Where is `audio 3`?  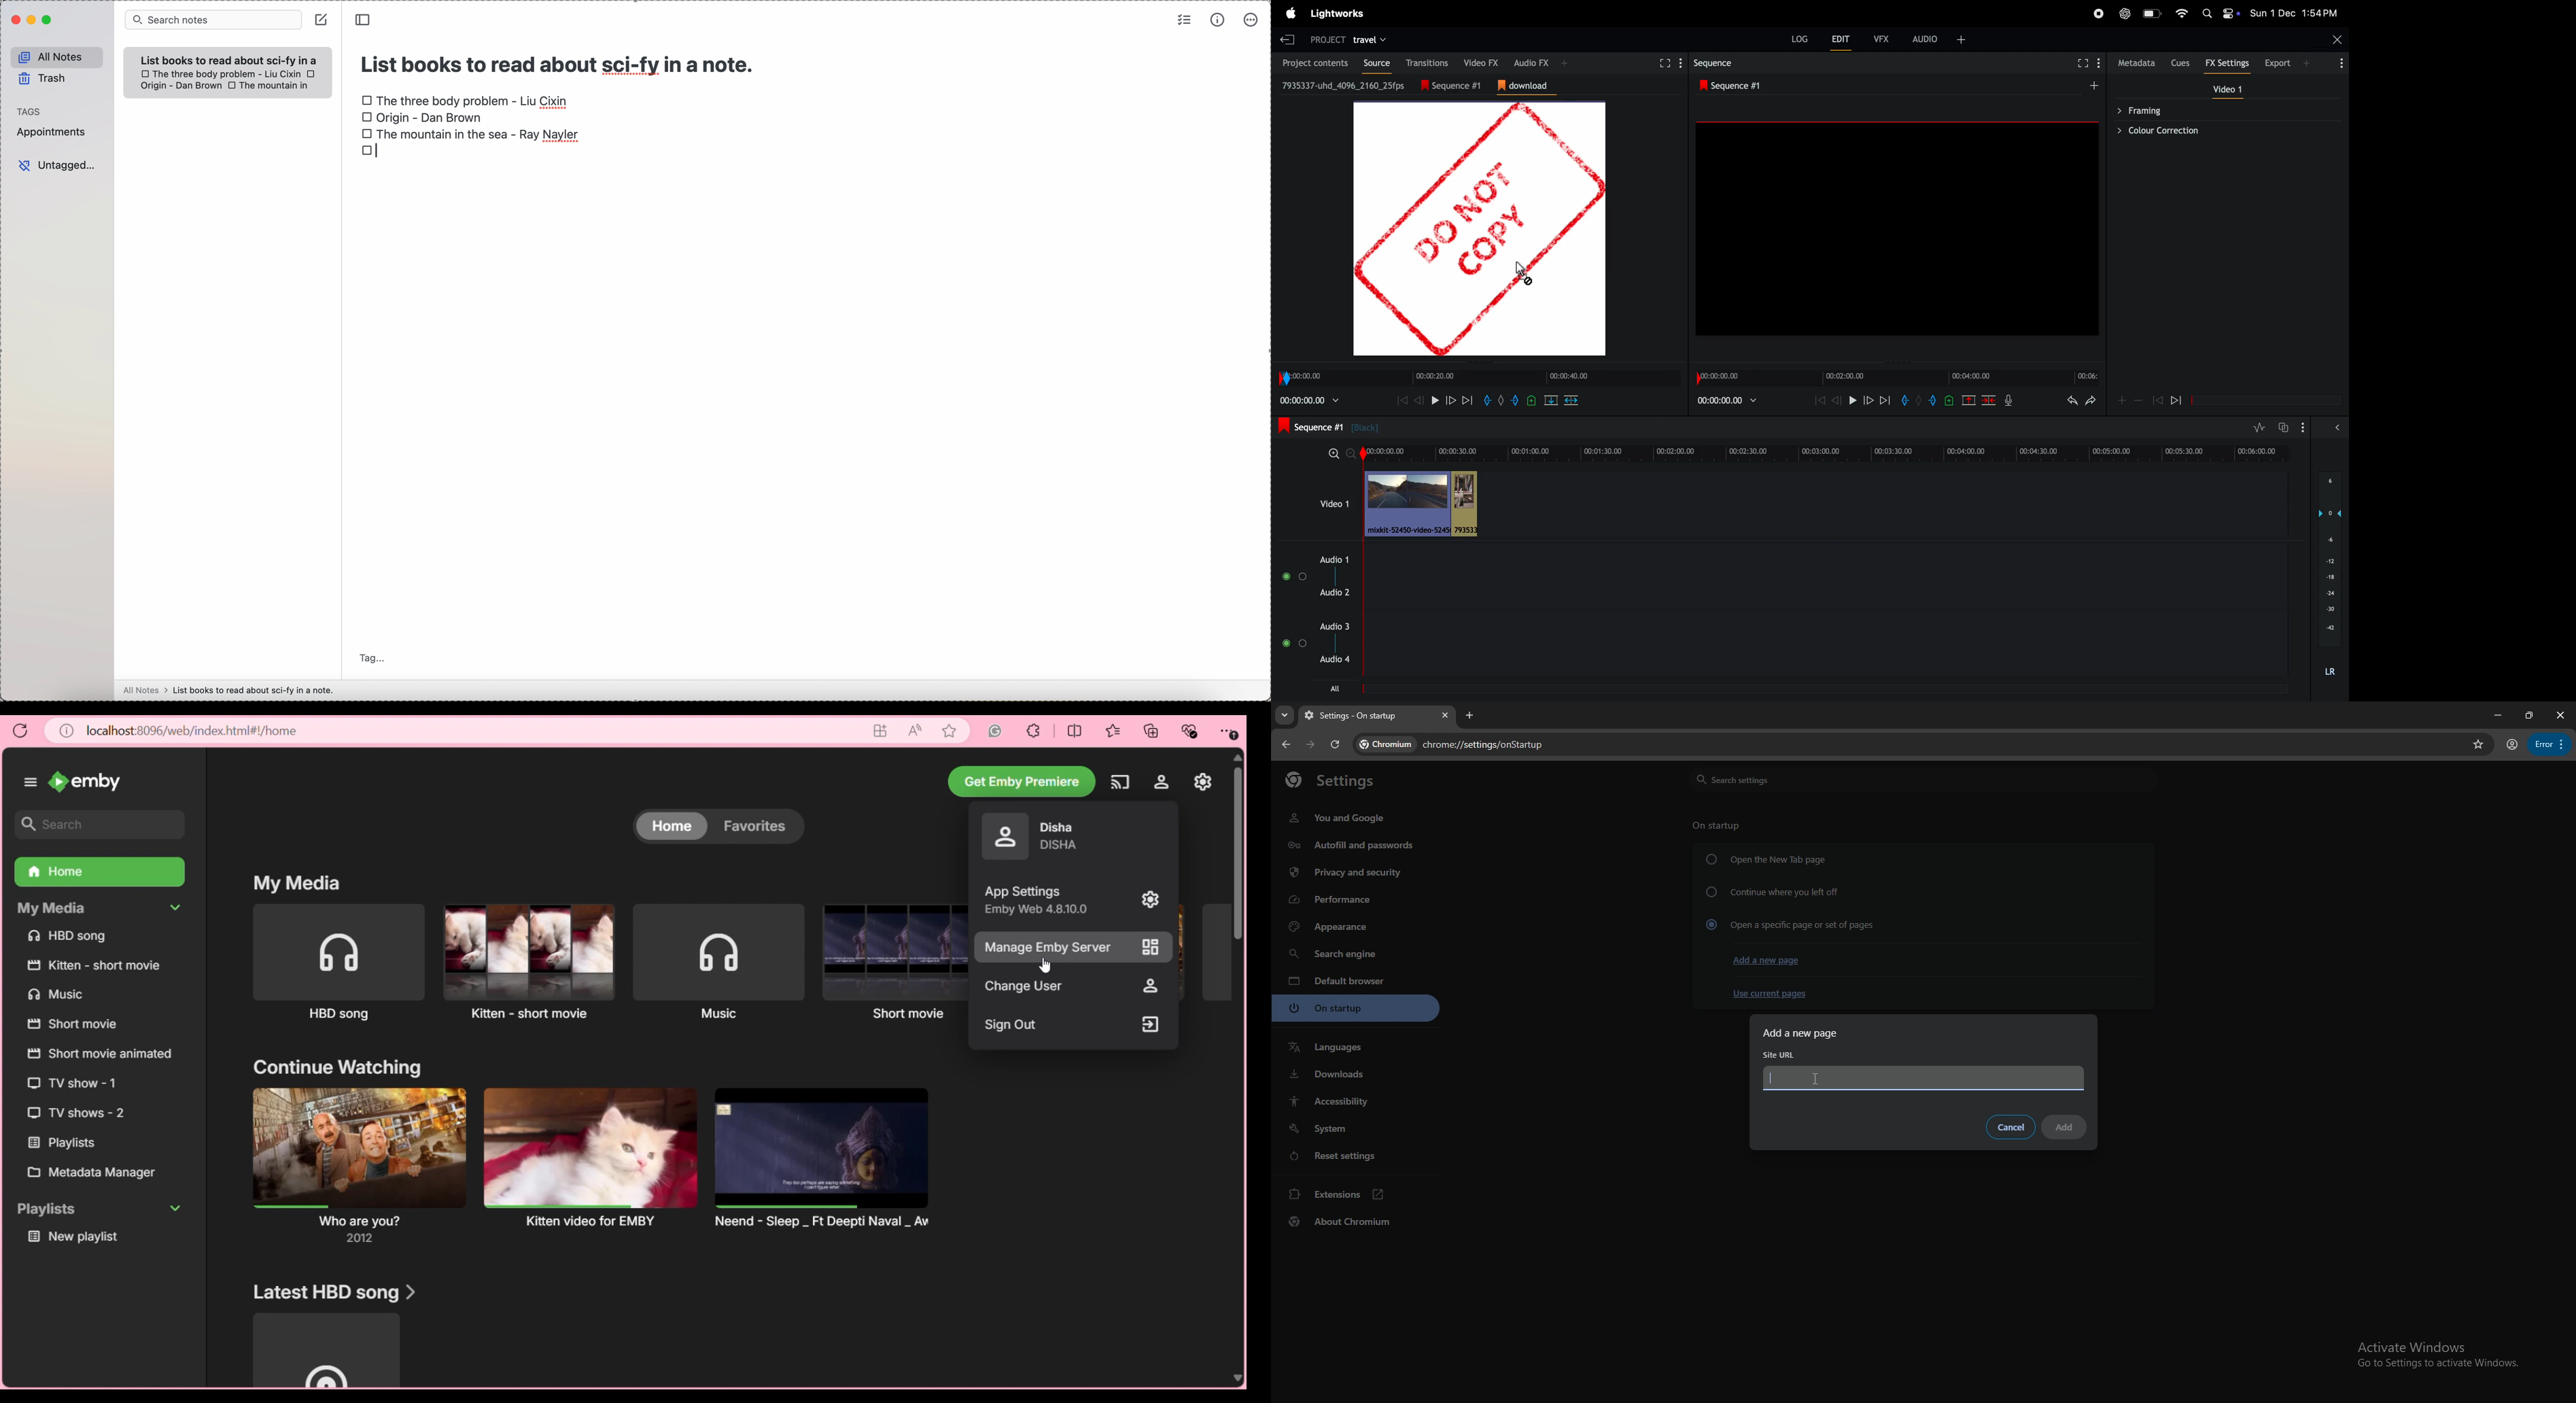 audio 3 is located at coordinates (1333, 626).